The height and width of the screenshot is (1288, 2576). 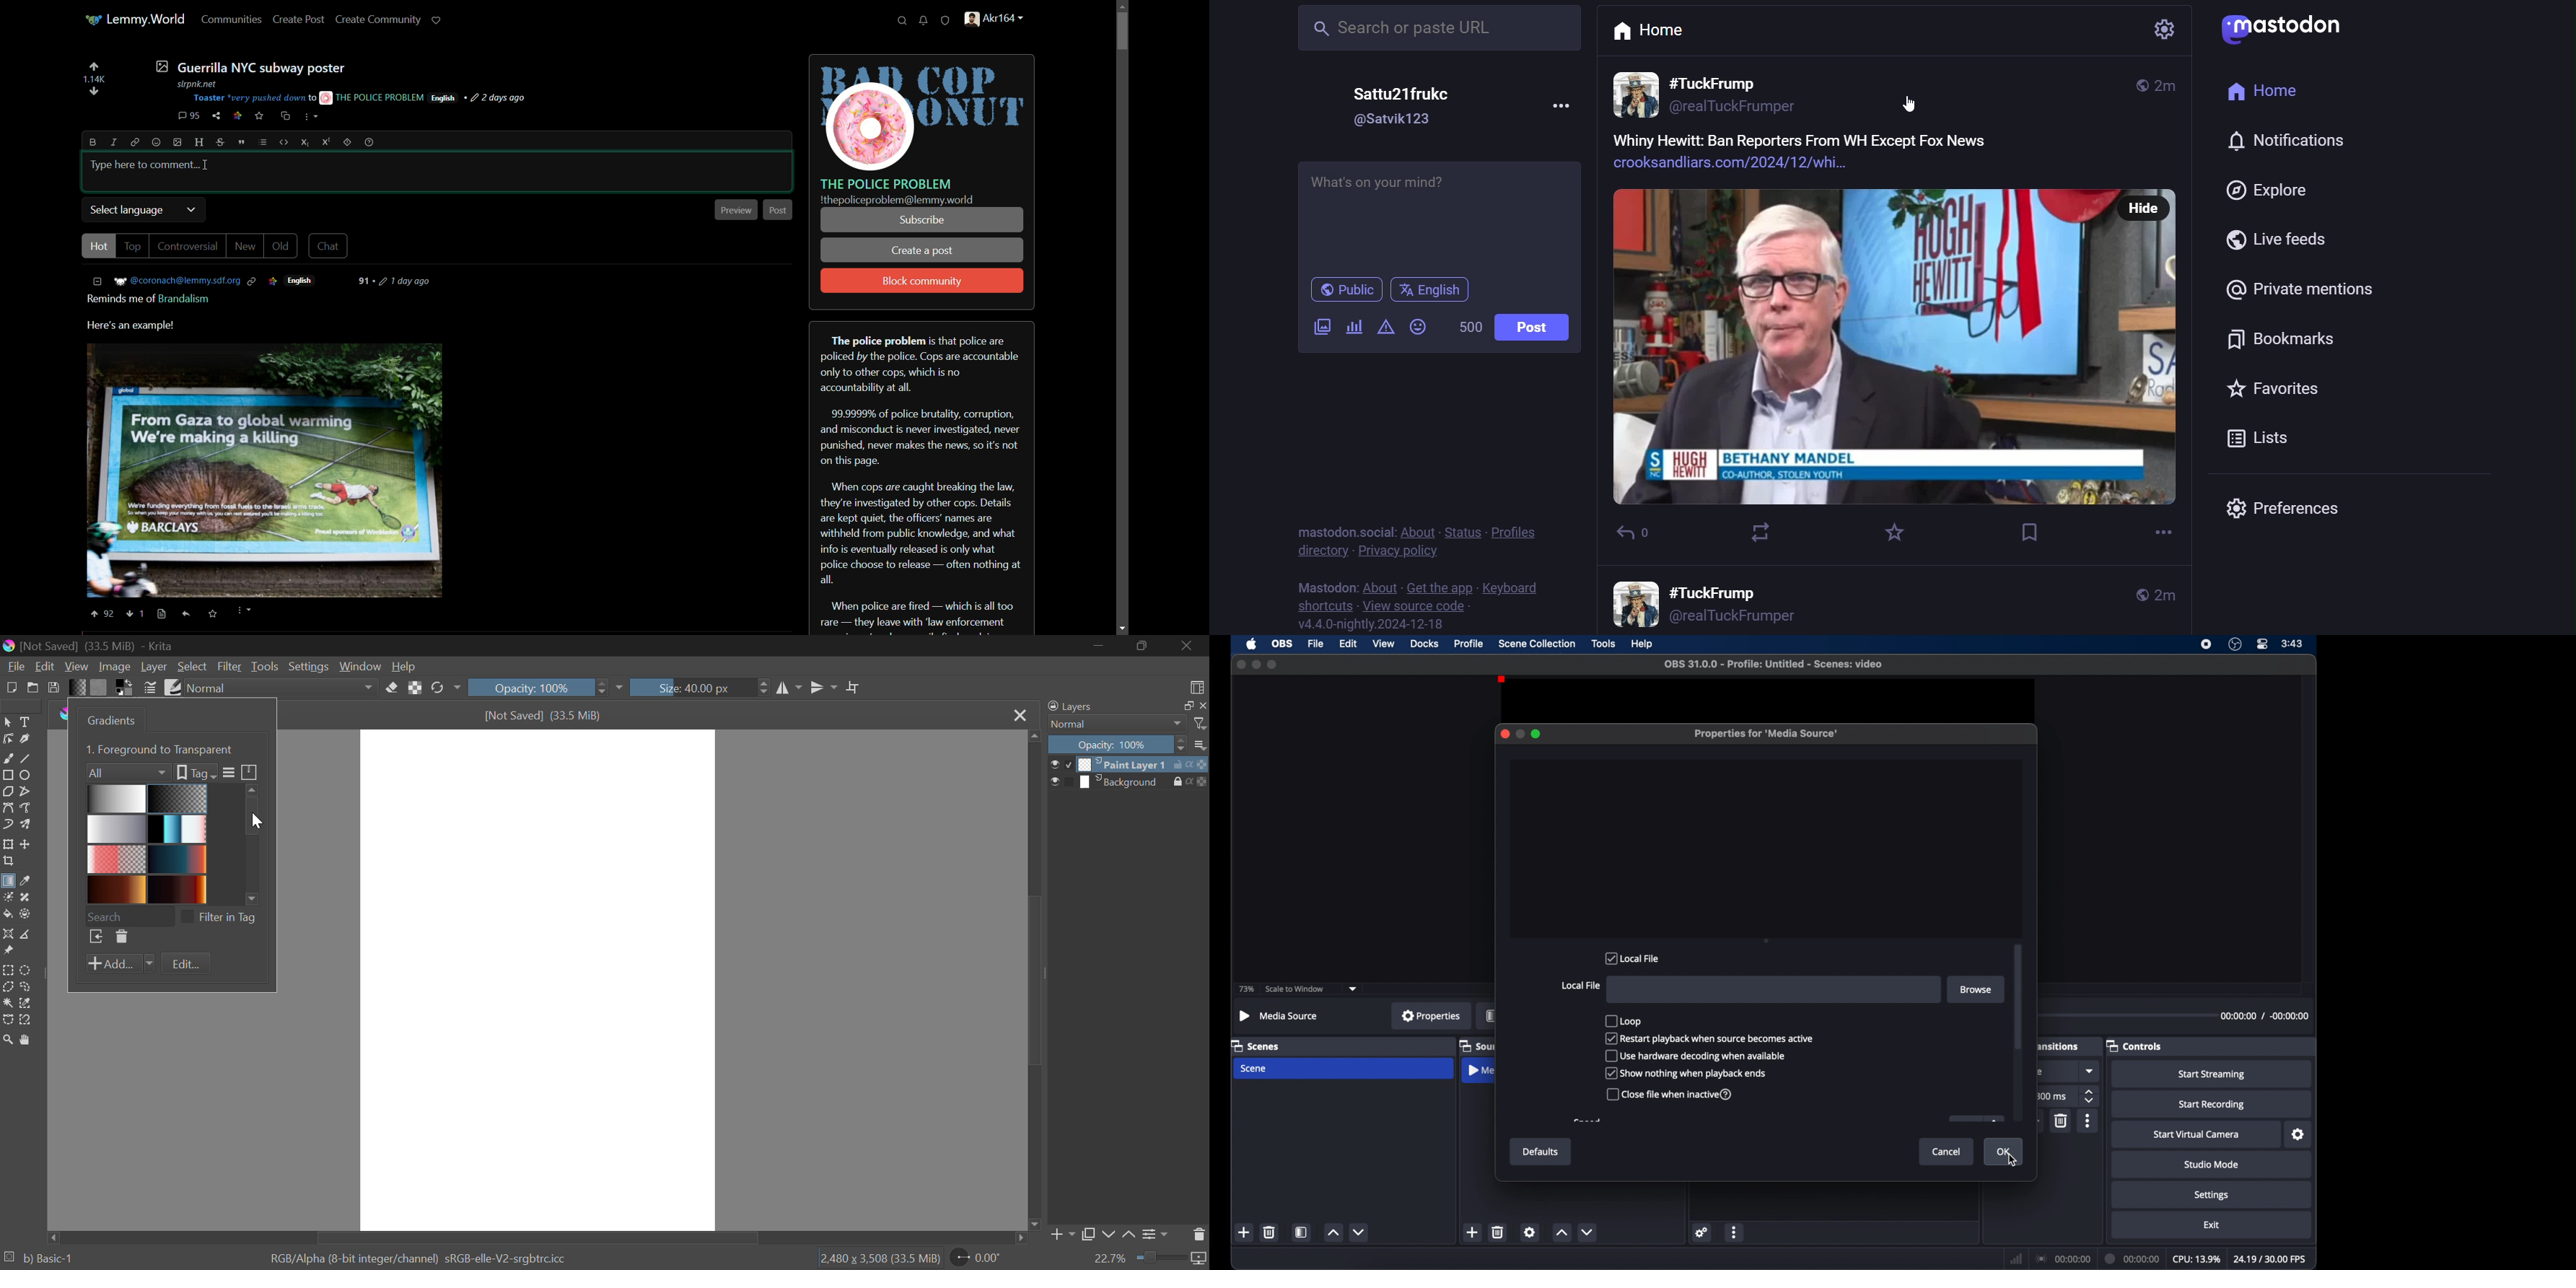 I want to click on controversial, so click(x=186, y=246).